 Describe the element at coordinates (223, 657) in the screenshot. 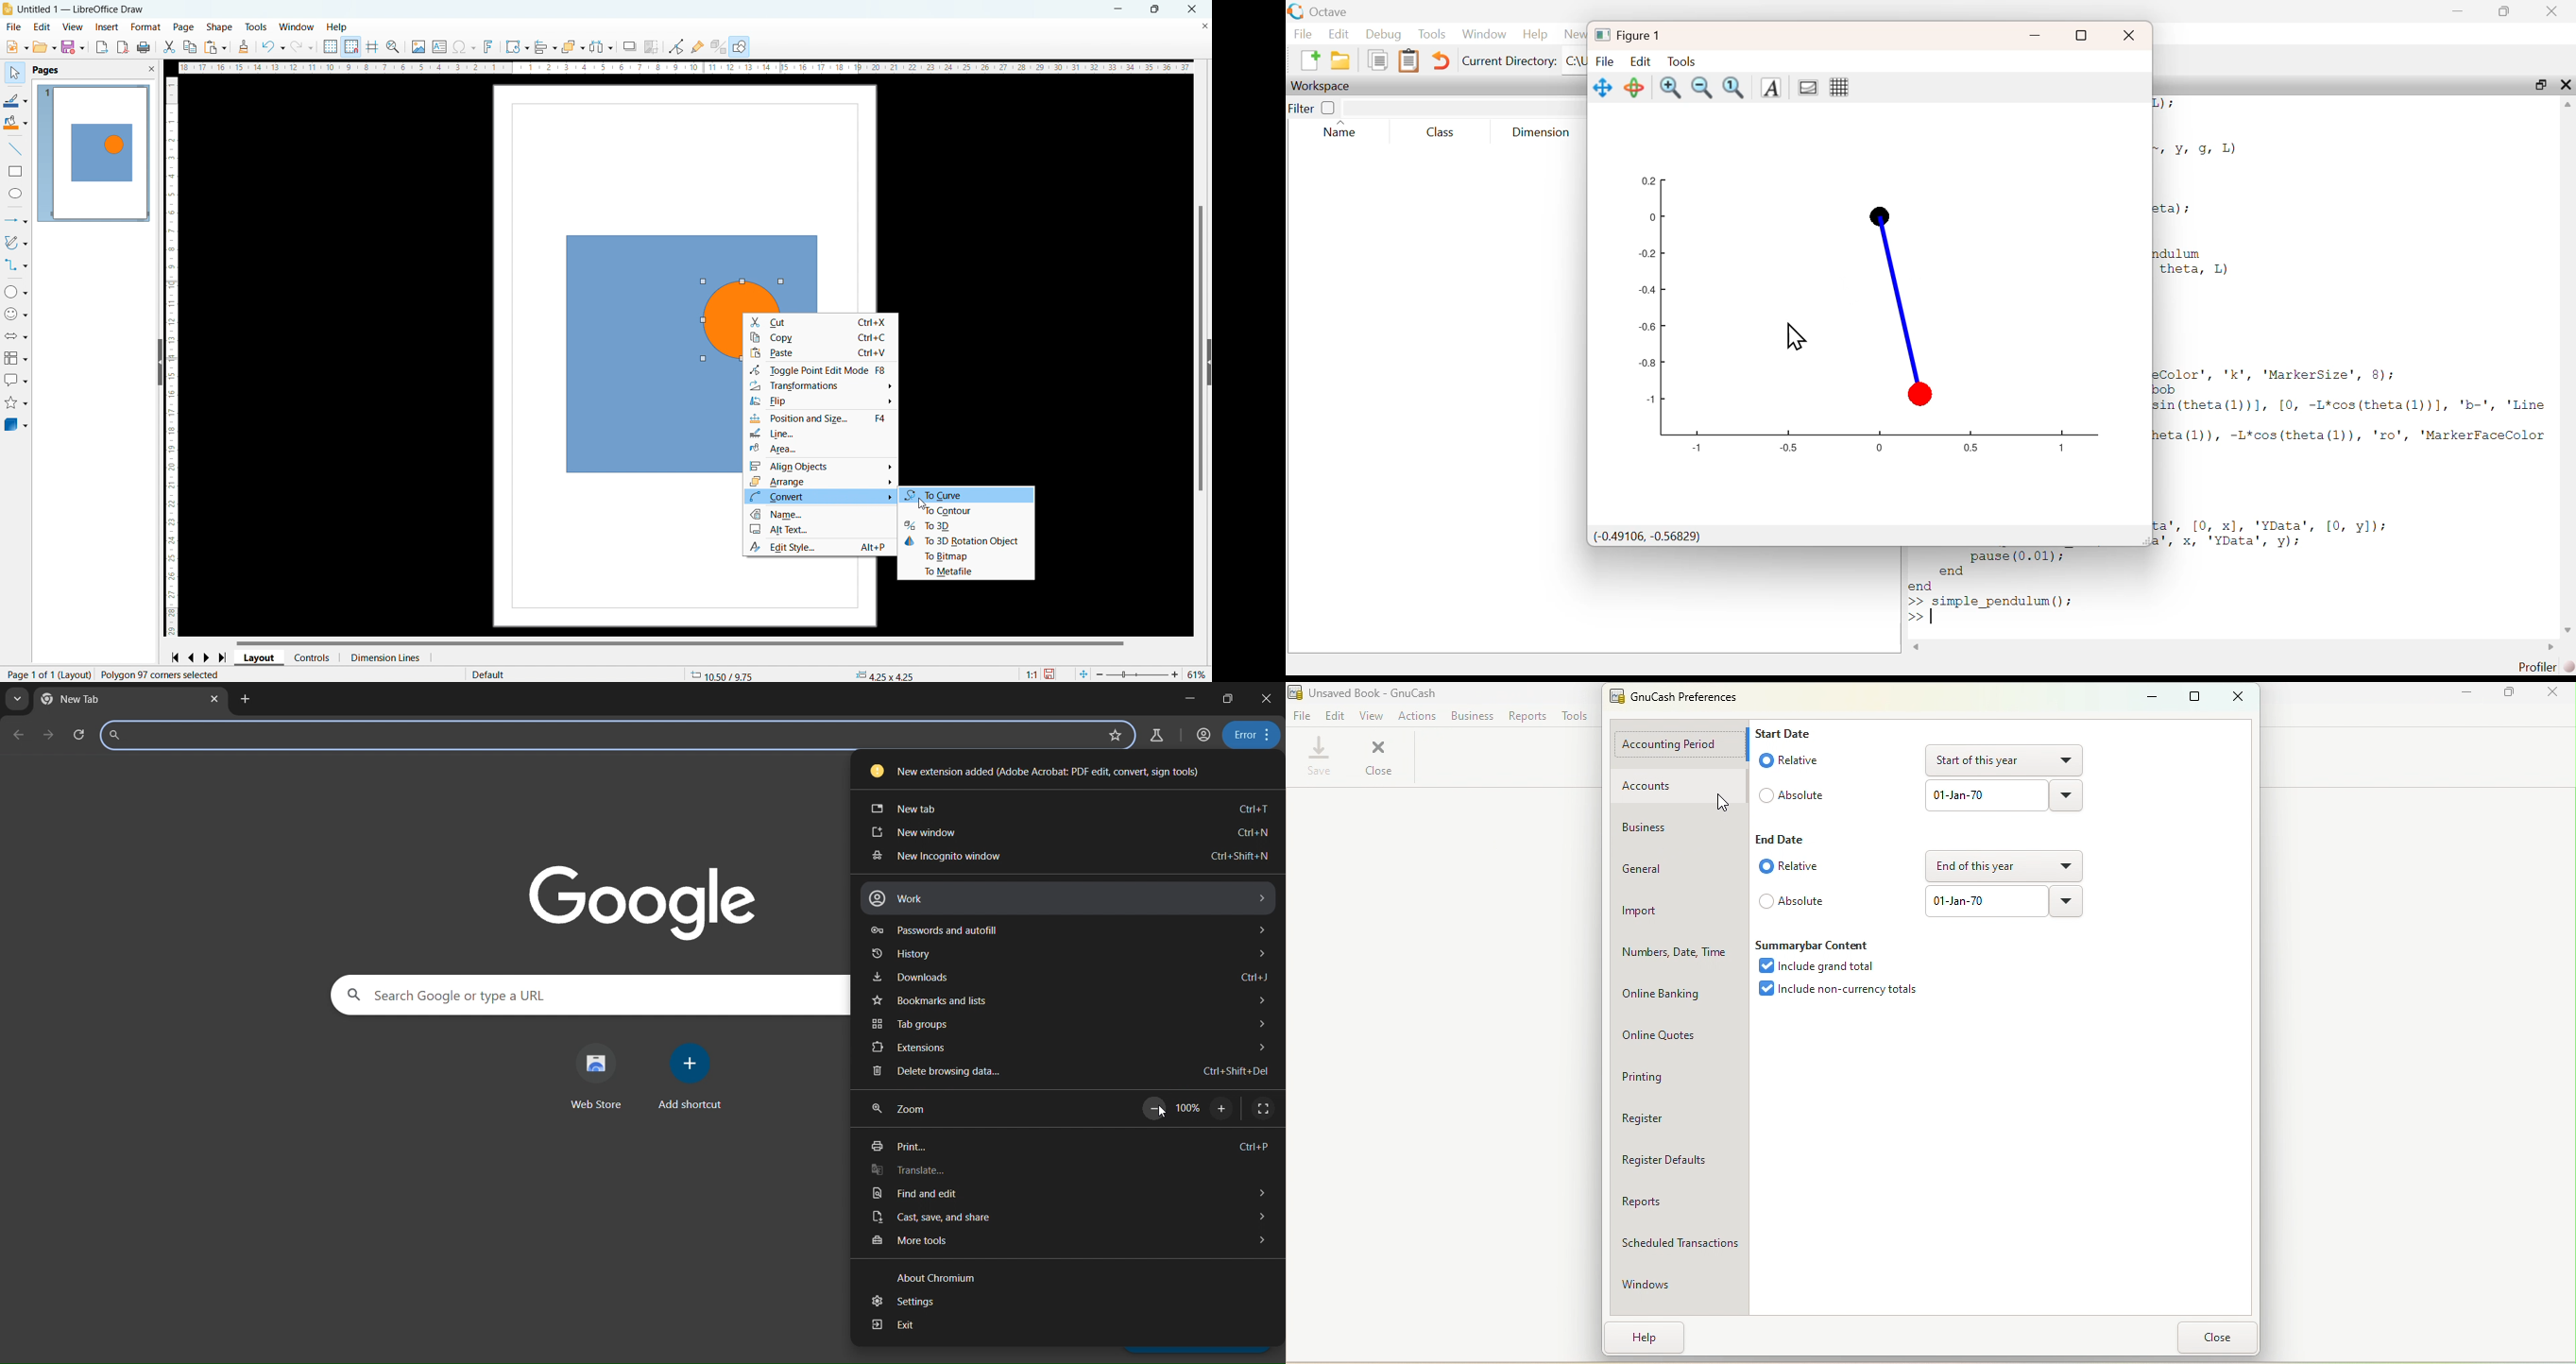

I see `go to last page` at that location.